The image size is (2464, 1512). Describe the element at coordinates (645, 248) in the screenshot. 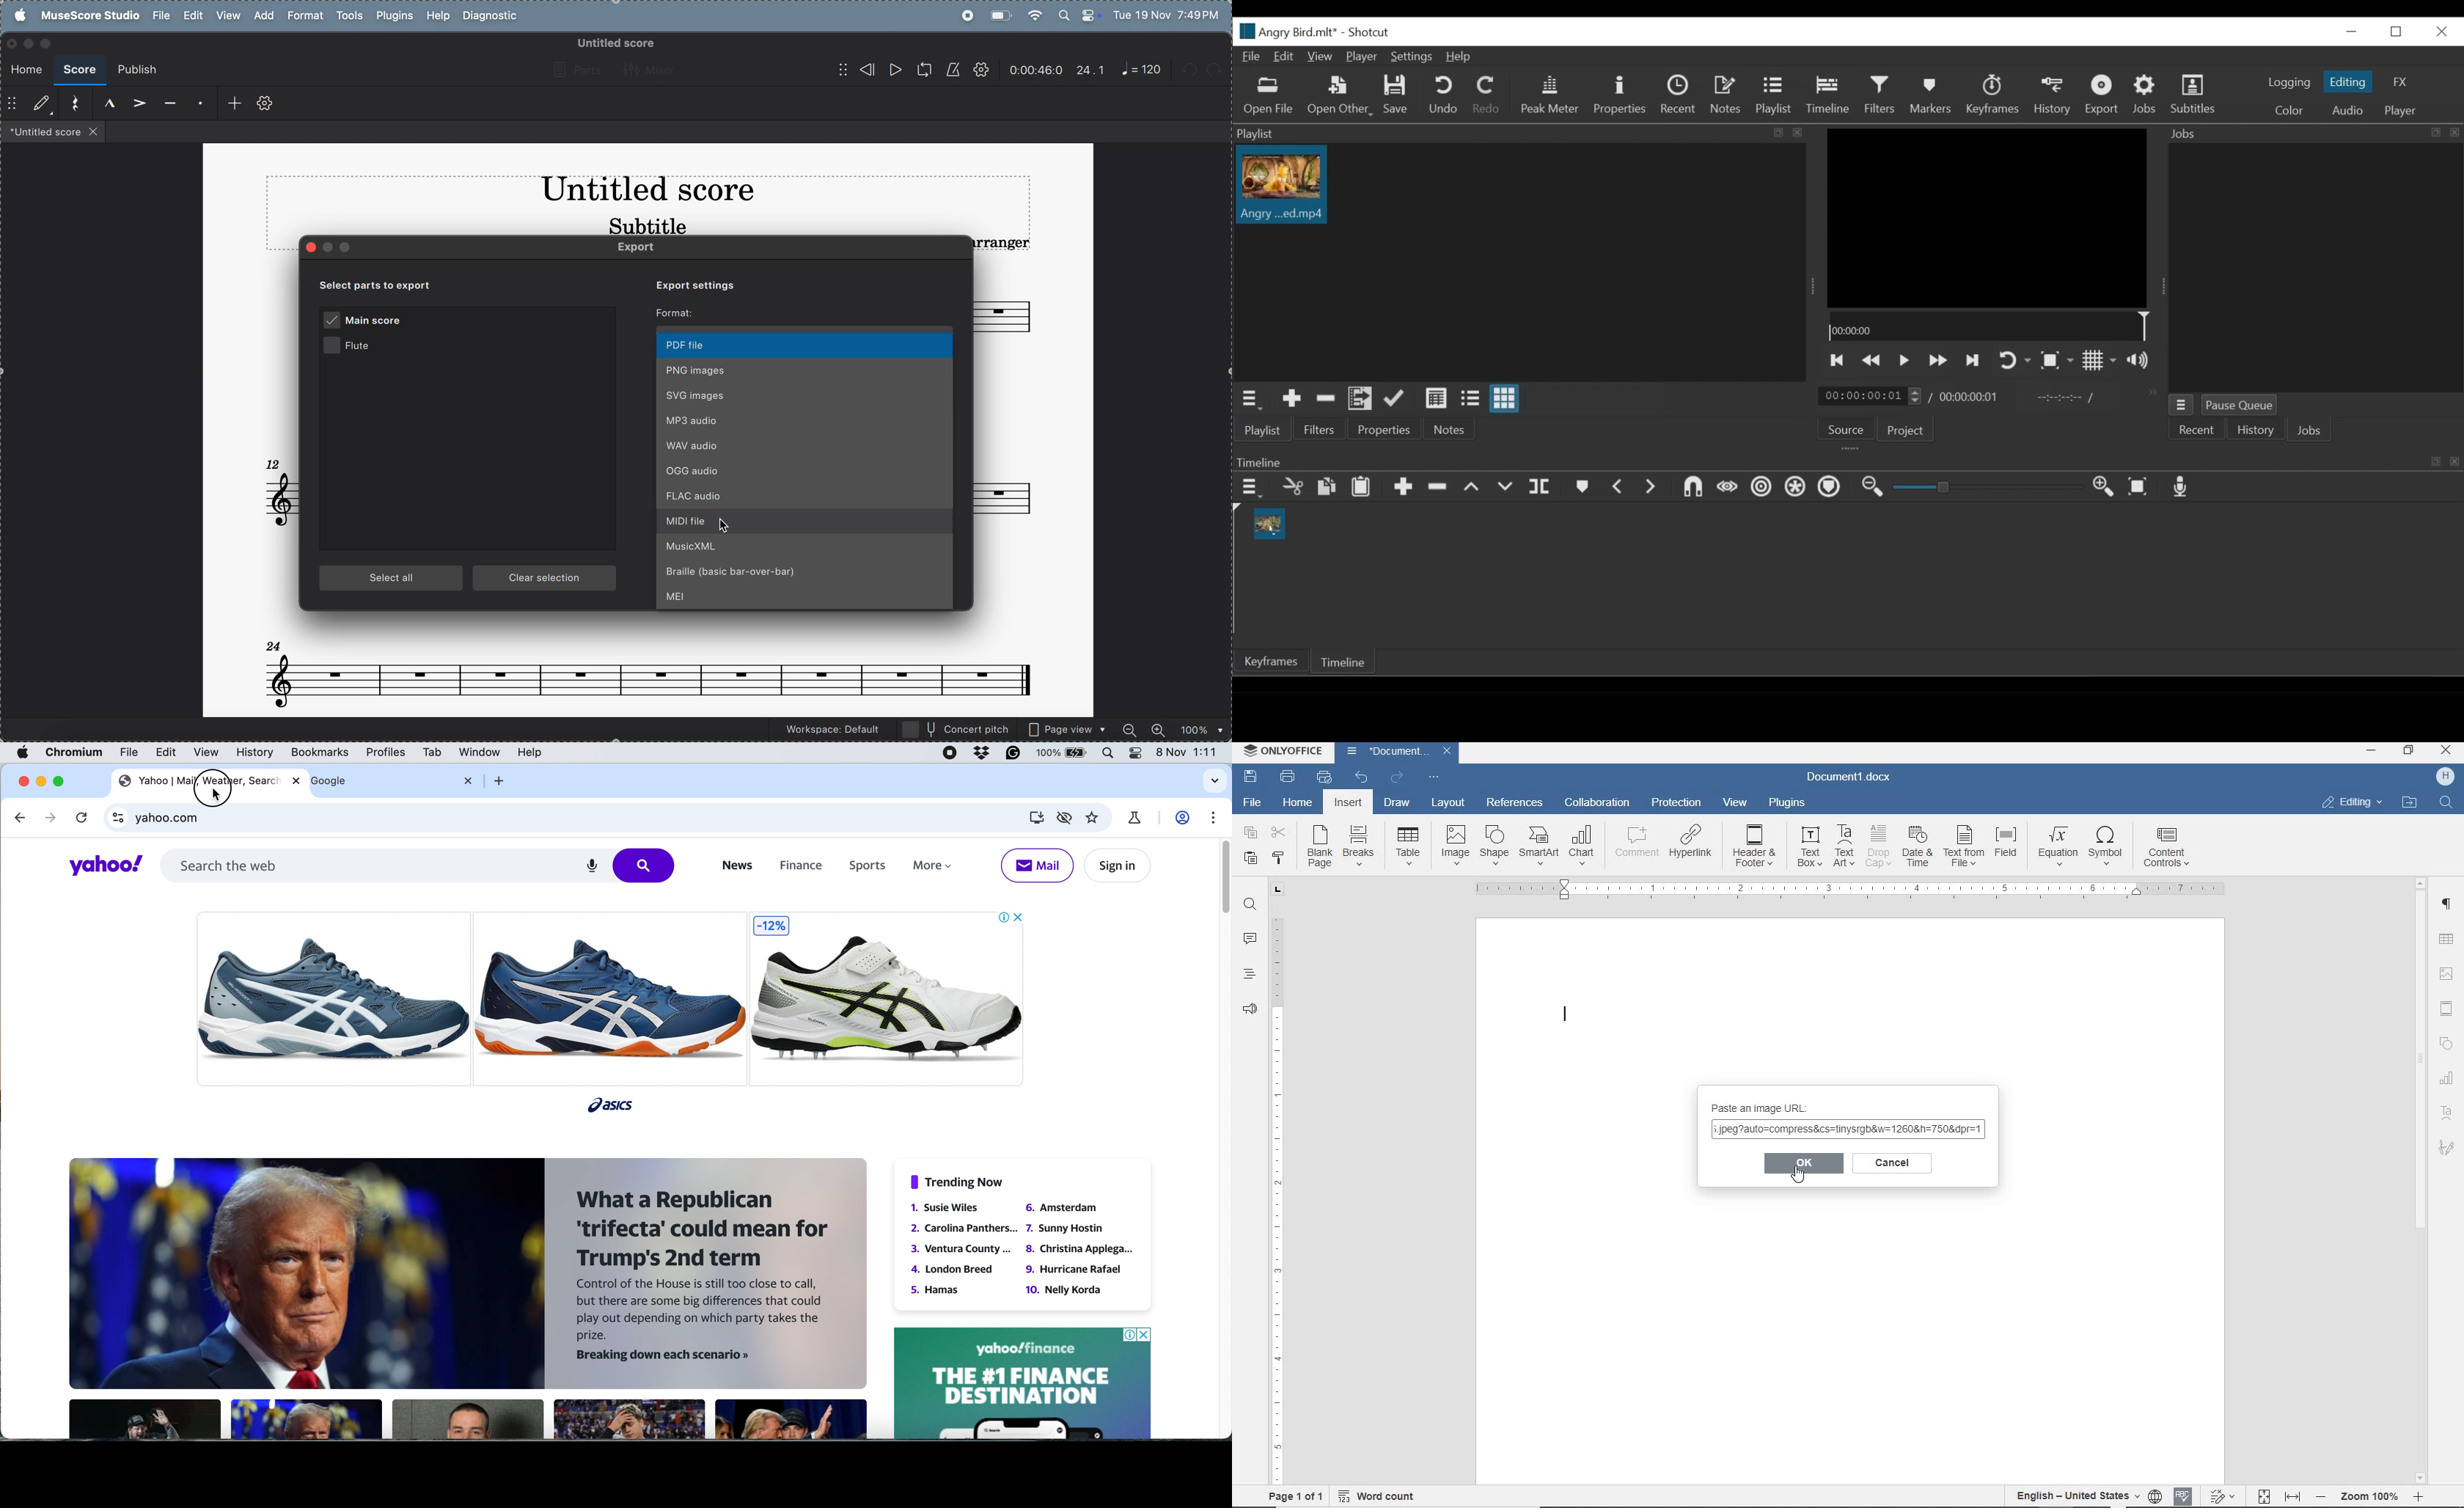

I see `Export` at that location.